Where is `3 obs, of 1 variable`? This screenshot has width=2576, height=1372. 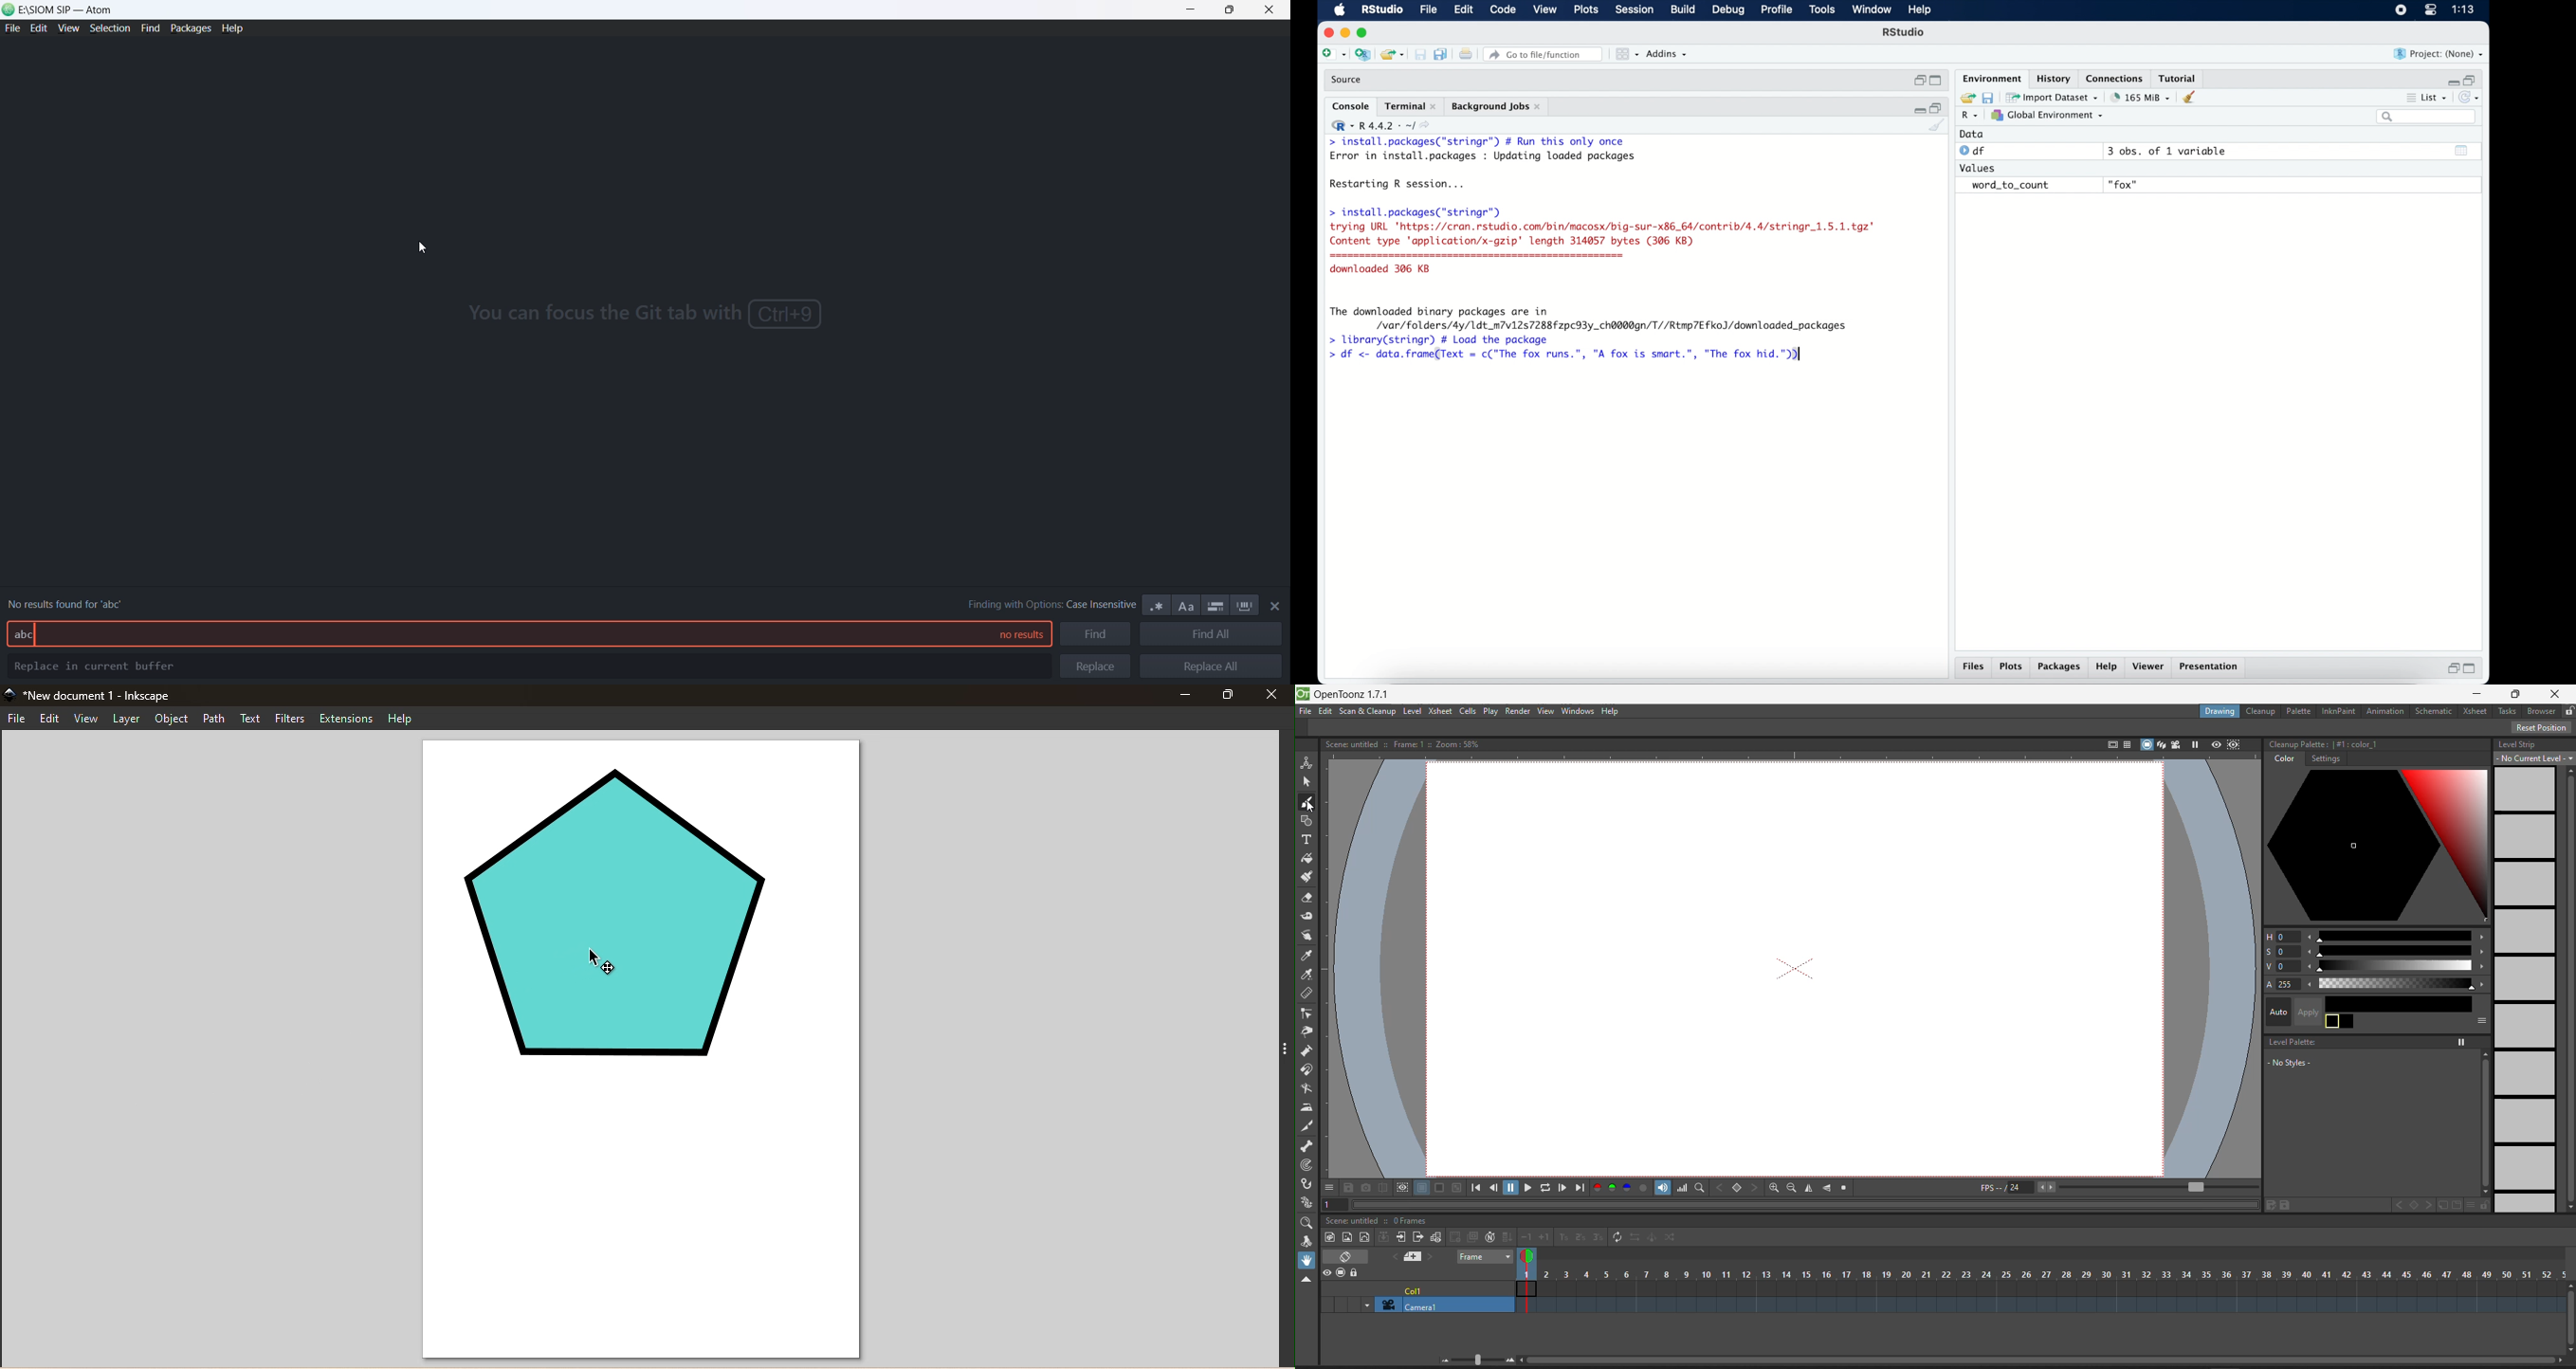
3 obs, of 1 variable is located at coordinates (2173, 151).